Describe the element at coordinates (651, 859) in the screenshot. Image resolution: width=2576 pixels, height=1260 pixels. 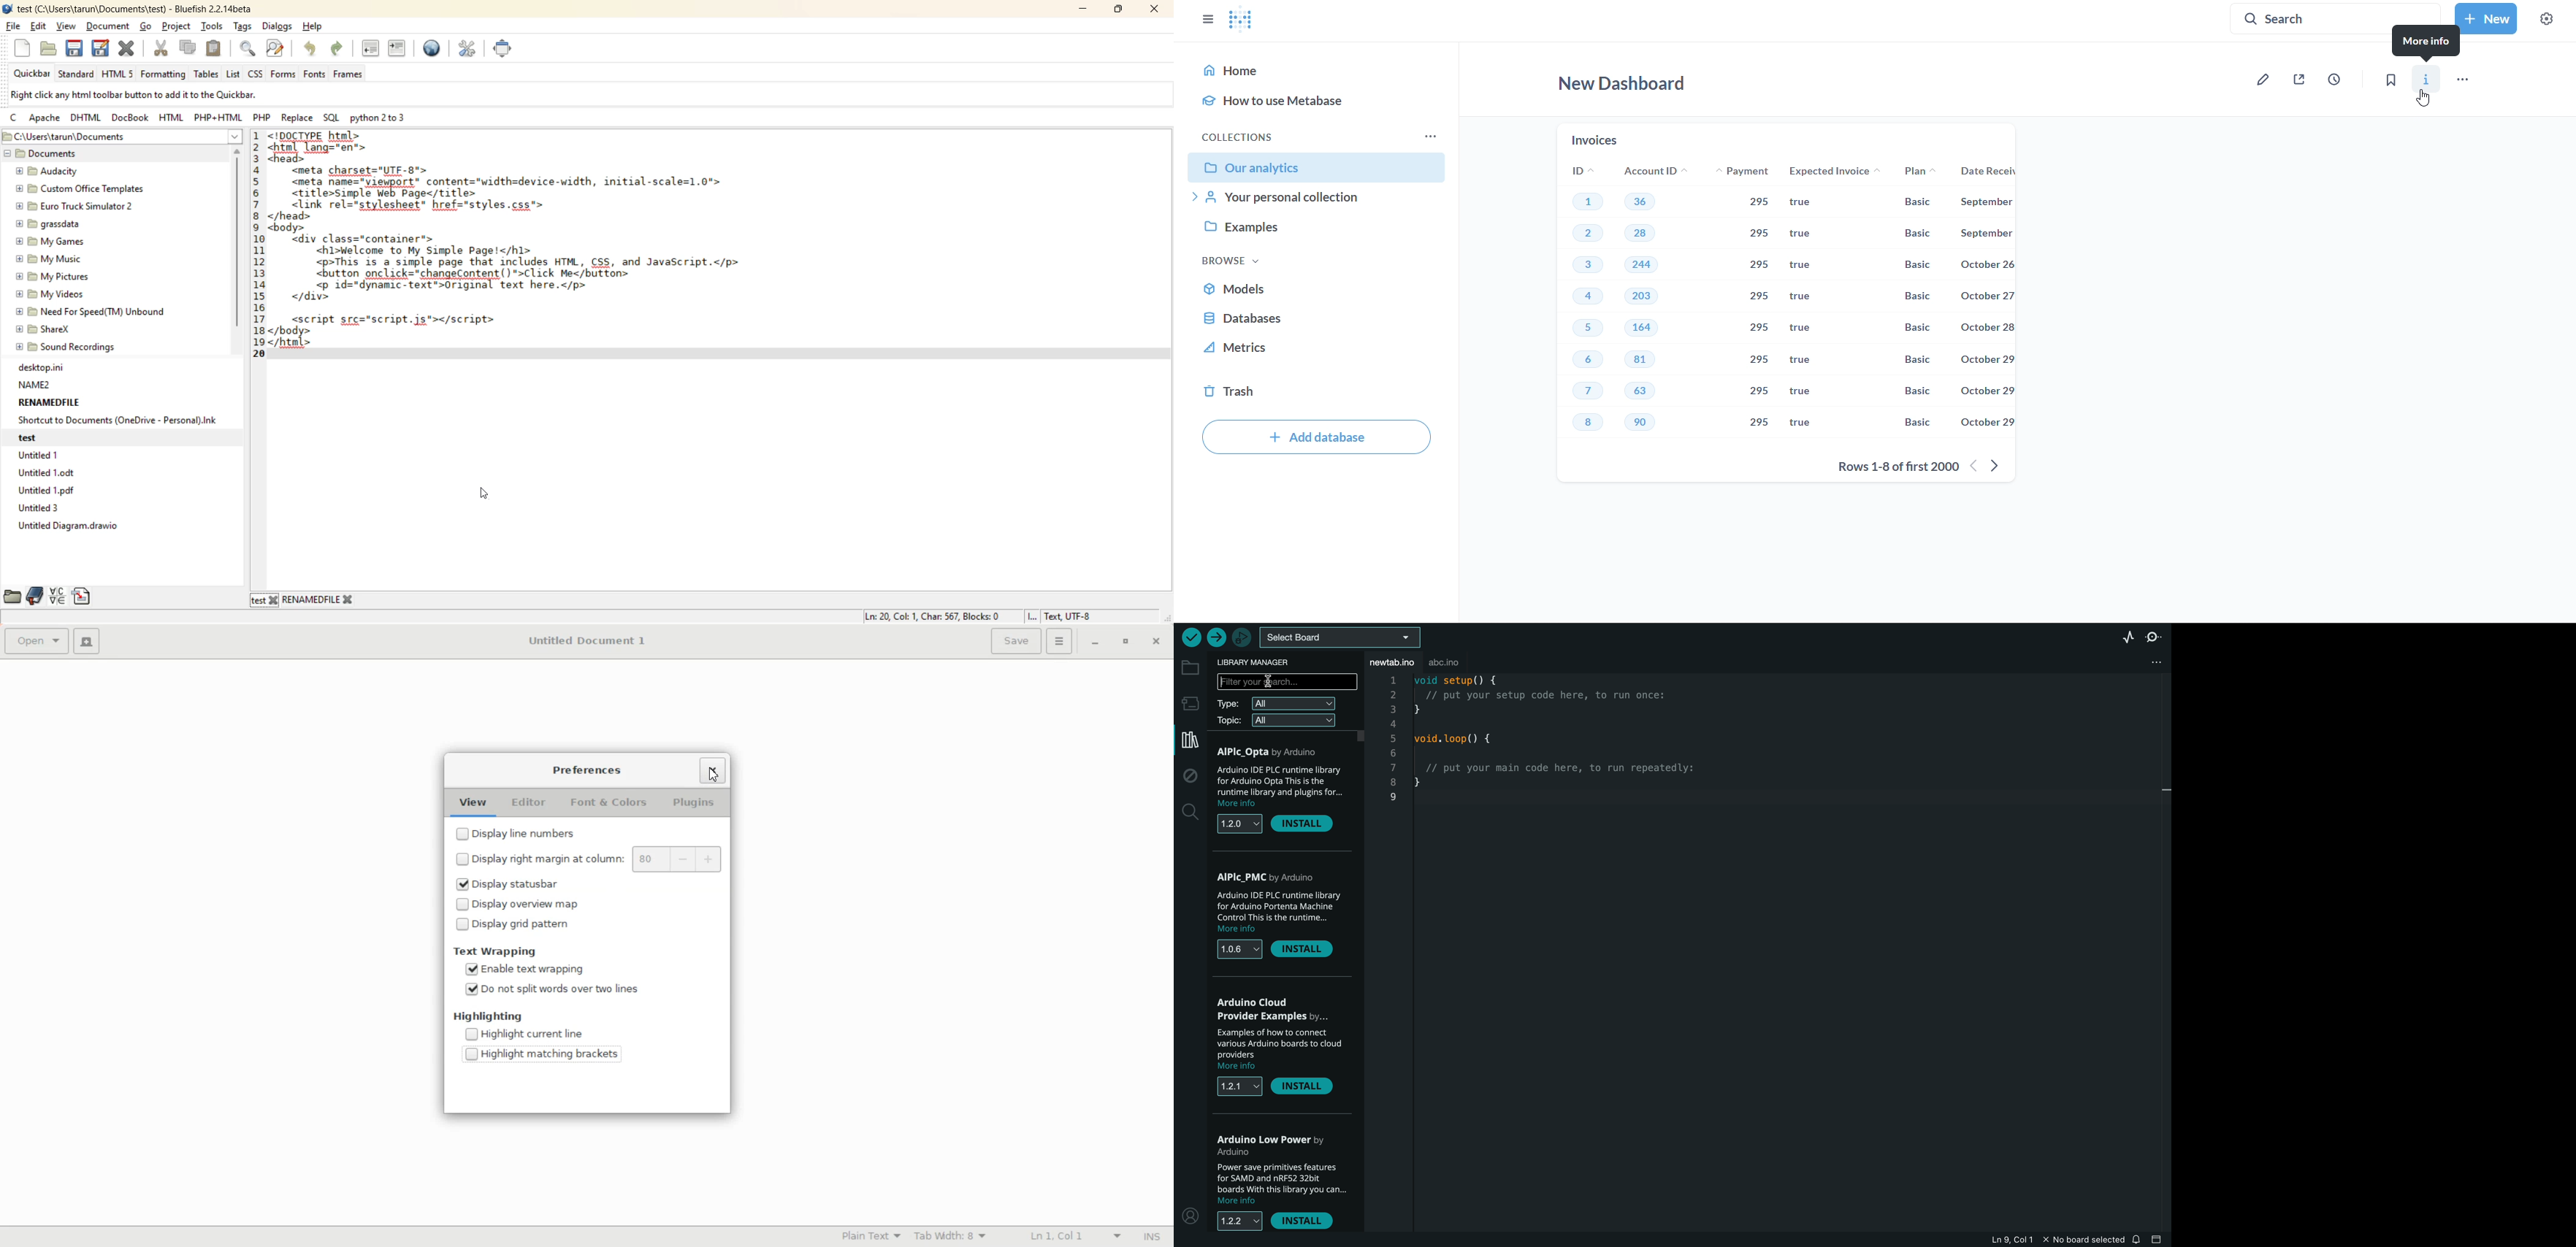
I see `80` at that location.